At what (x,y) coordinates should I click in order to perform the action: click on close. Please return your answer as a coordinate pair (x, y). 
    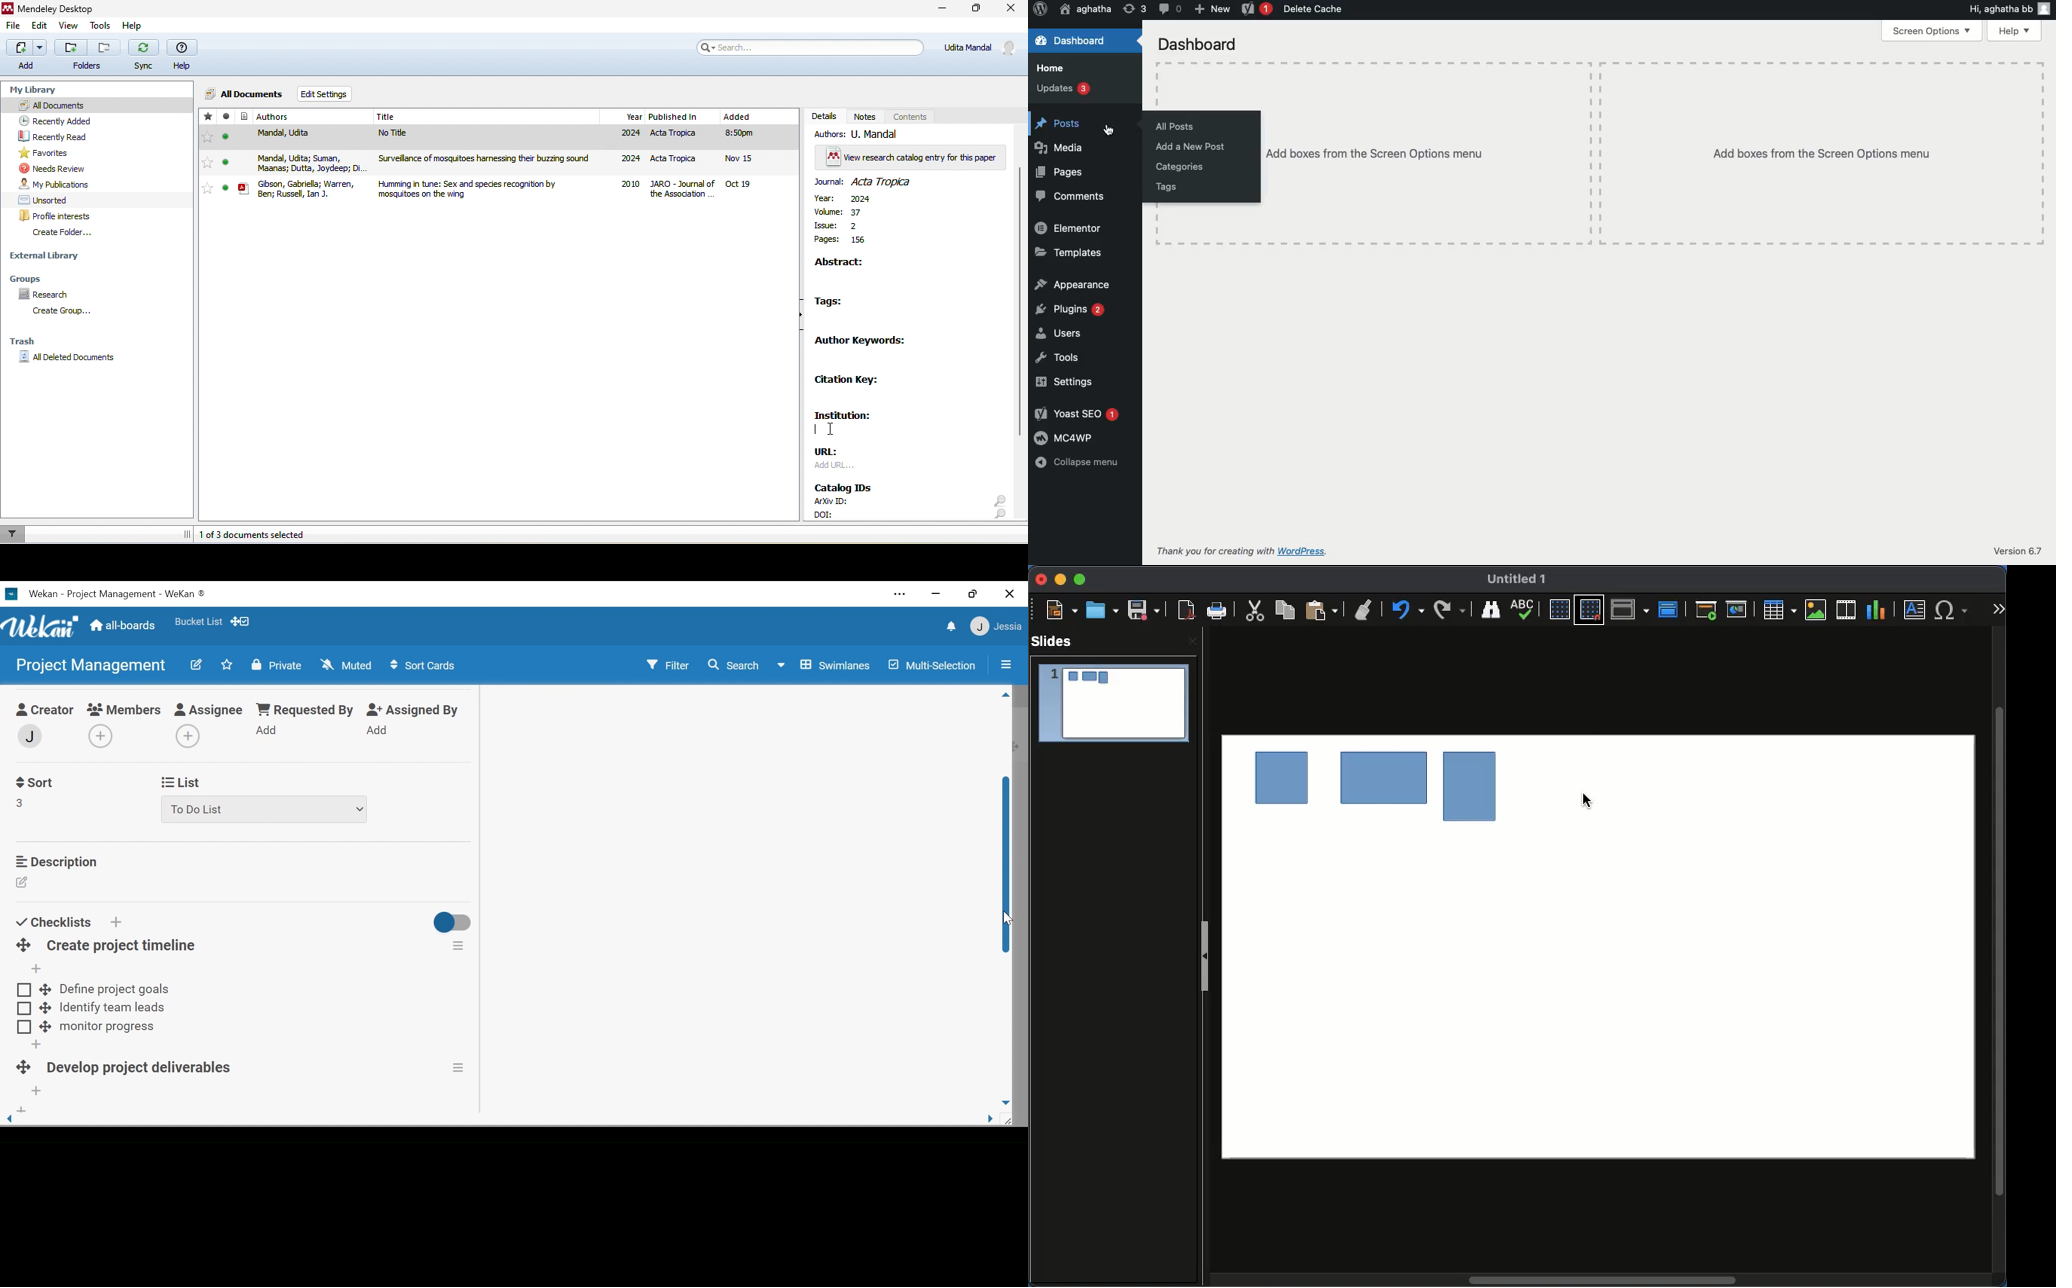
    Looking at the image, I should click on (1009, 594).